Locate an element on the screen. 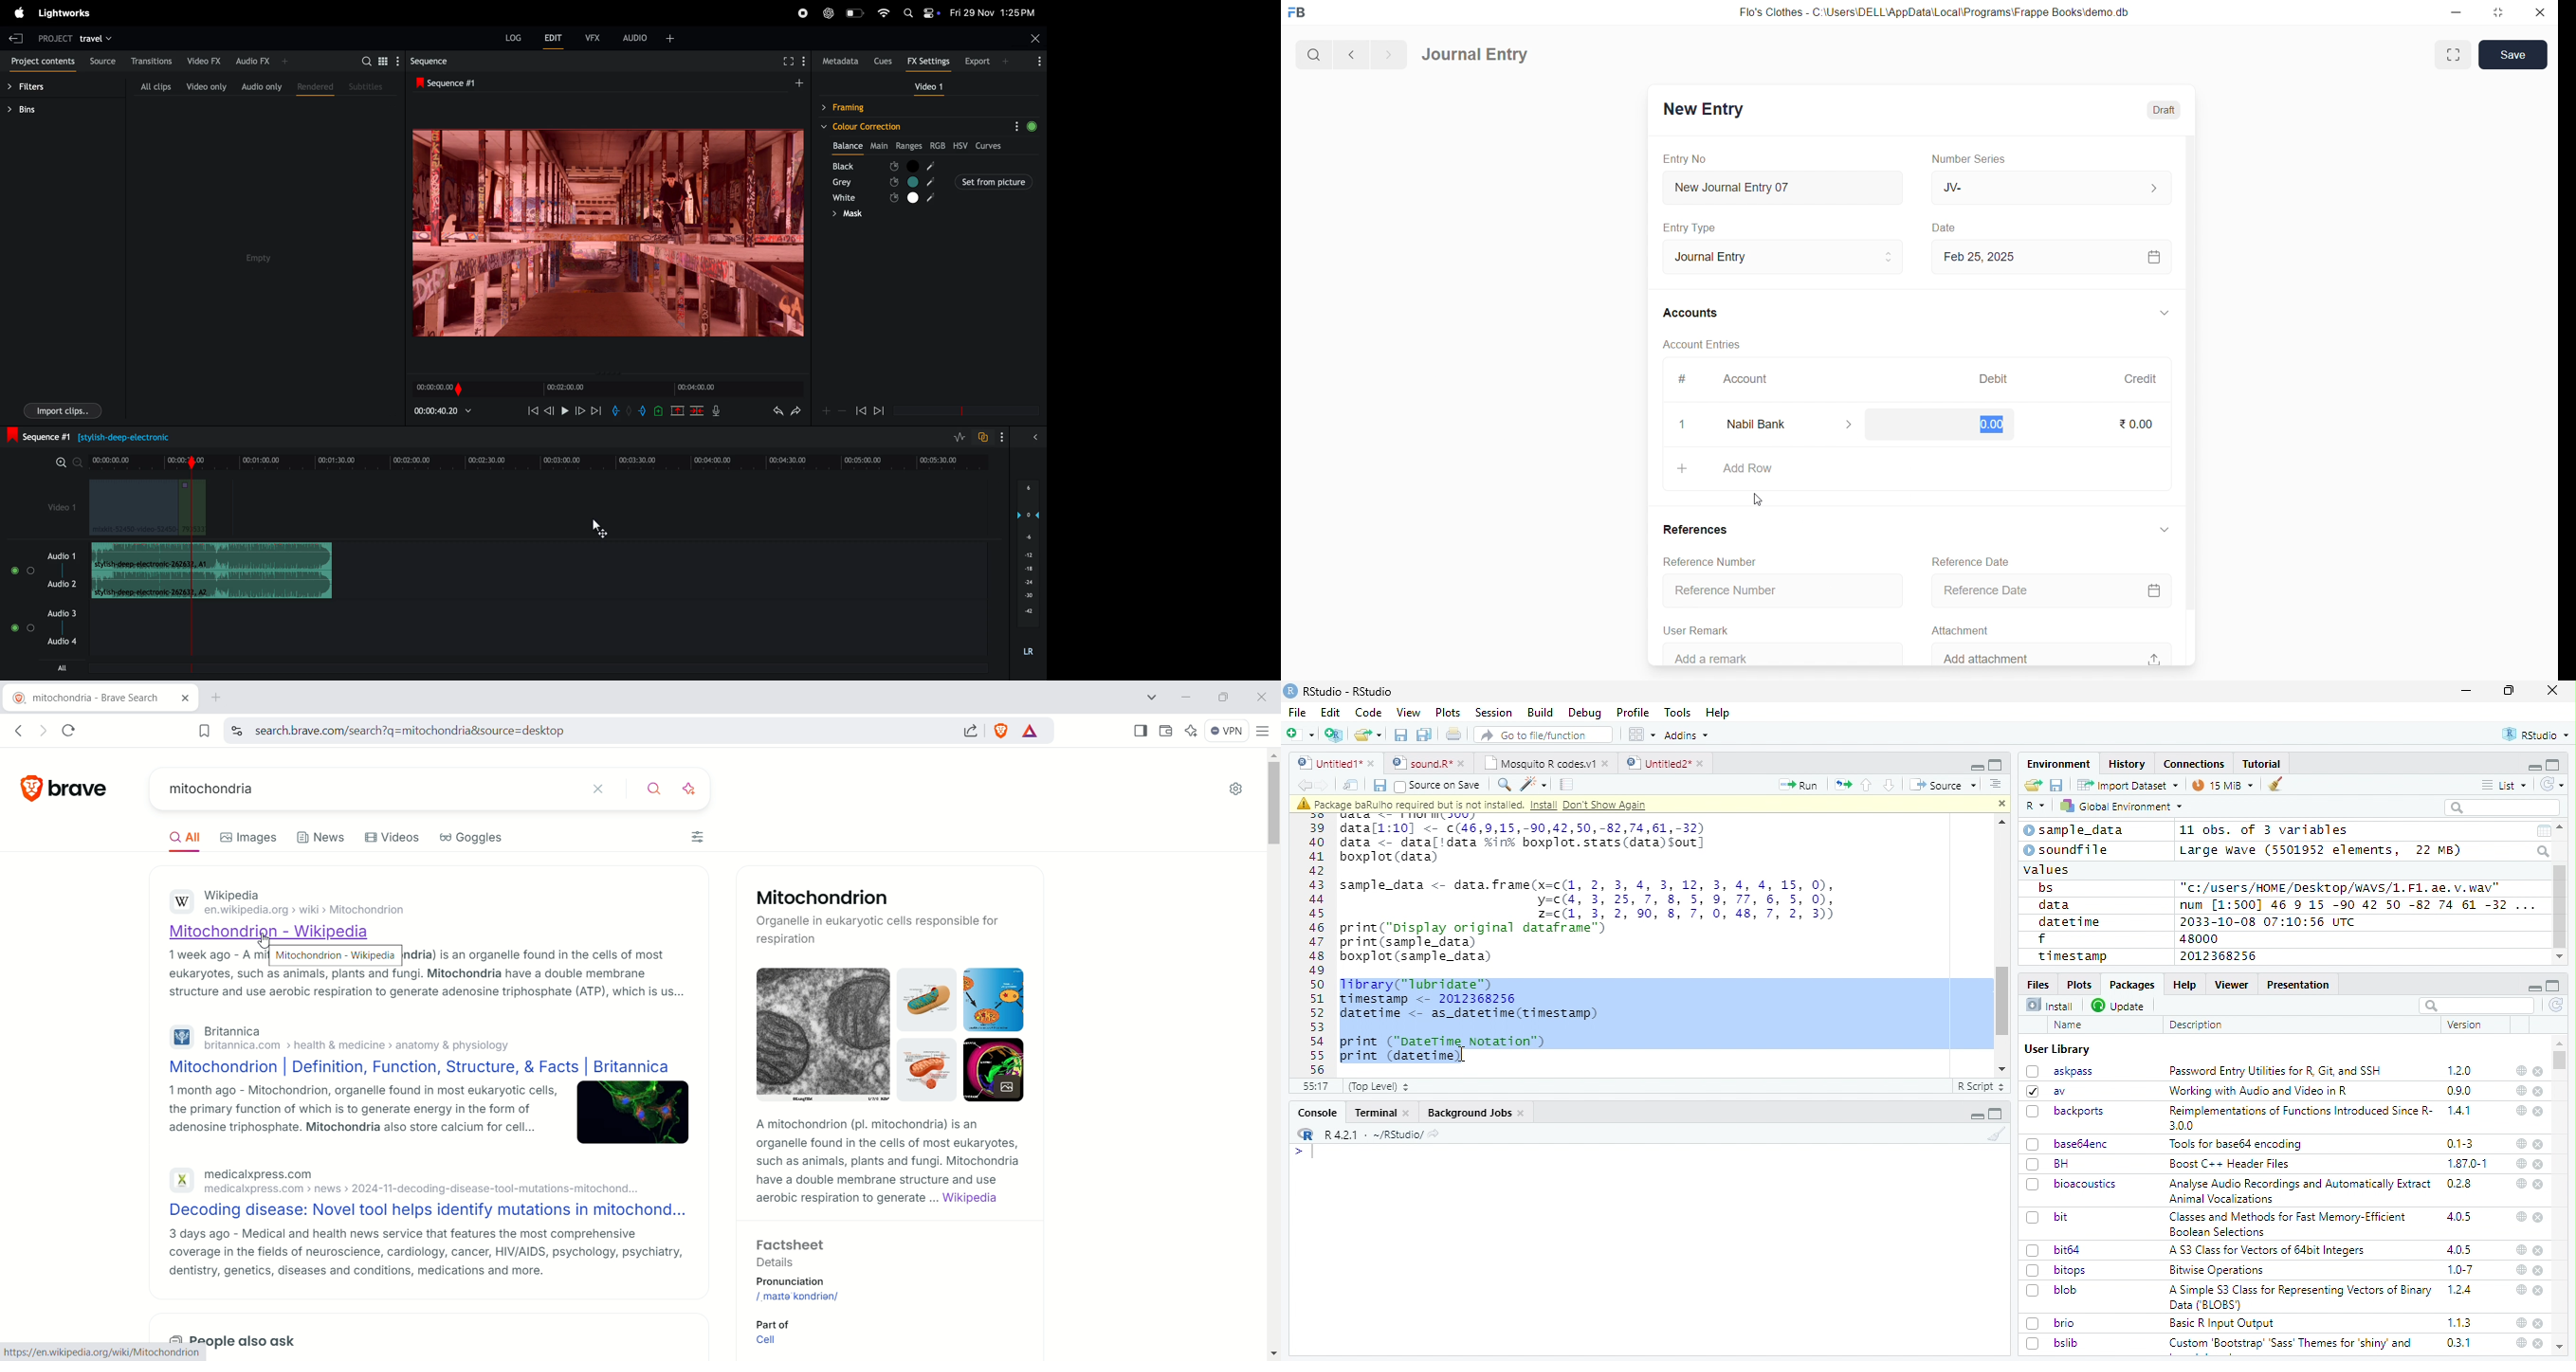  scroll up is located at coordinates (1999, 823).